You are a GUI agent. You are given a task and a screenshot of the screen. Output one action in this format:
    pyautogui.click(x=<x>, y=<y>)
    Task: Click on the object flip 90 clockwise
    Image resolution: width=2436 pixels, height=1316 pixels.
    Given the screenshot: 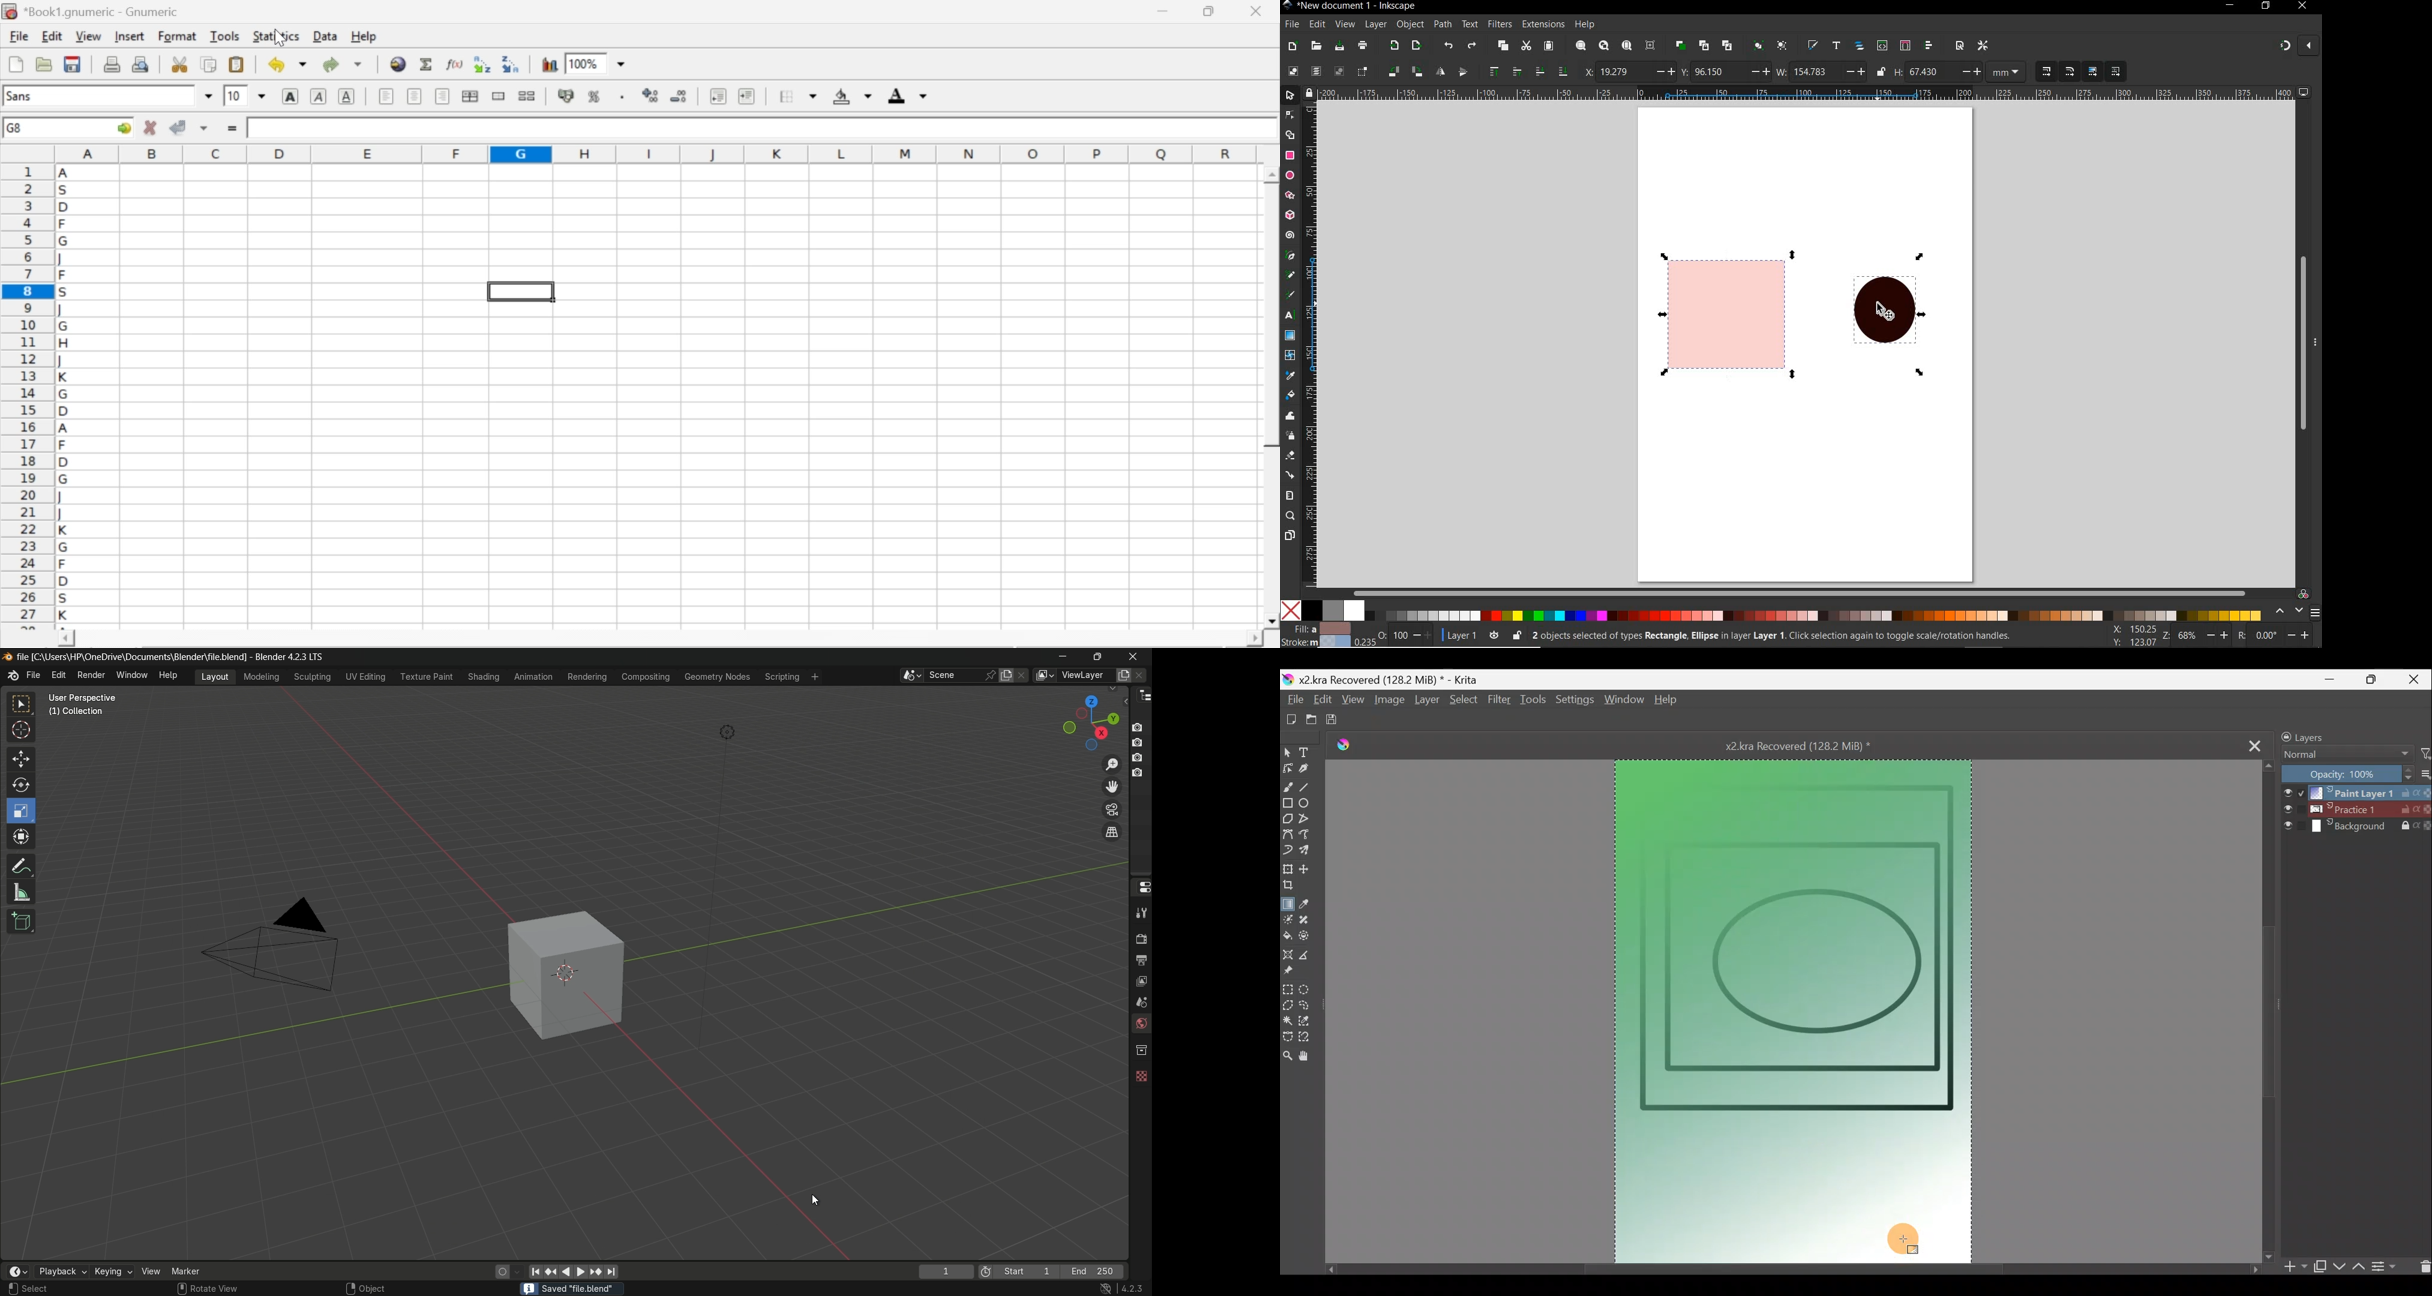 What is the action you would take?
    pyautogui.click(x=1404, y=71)
    